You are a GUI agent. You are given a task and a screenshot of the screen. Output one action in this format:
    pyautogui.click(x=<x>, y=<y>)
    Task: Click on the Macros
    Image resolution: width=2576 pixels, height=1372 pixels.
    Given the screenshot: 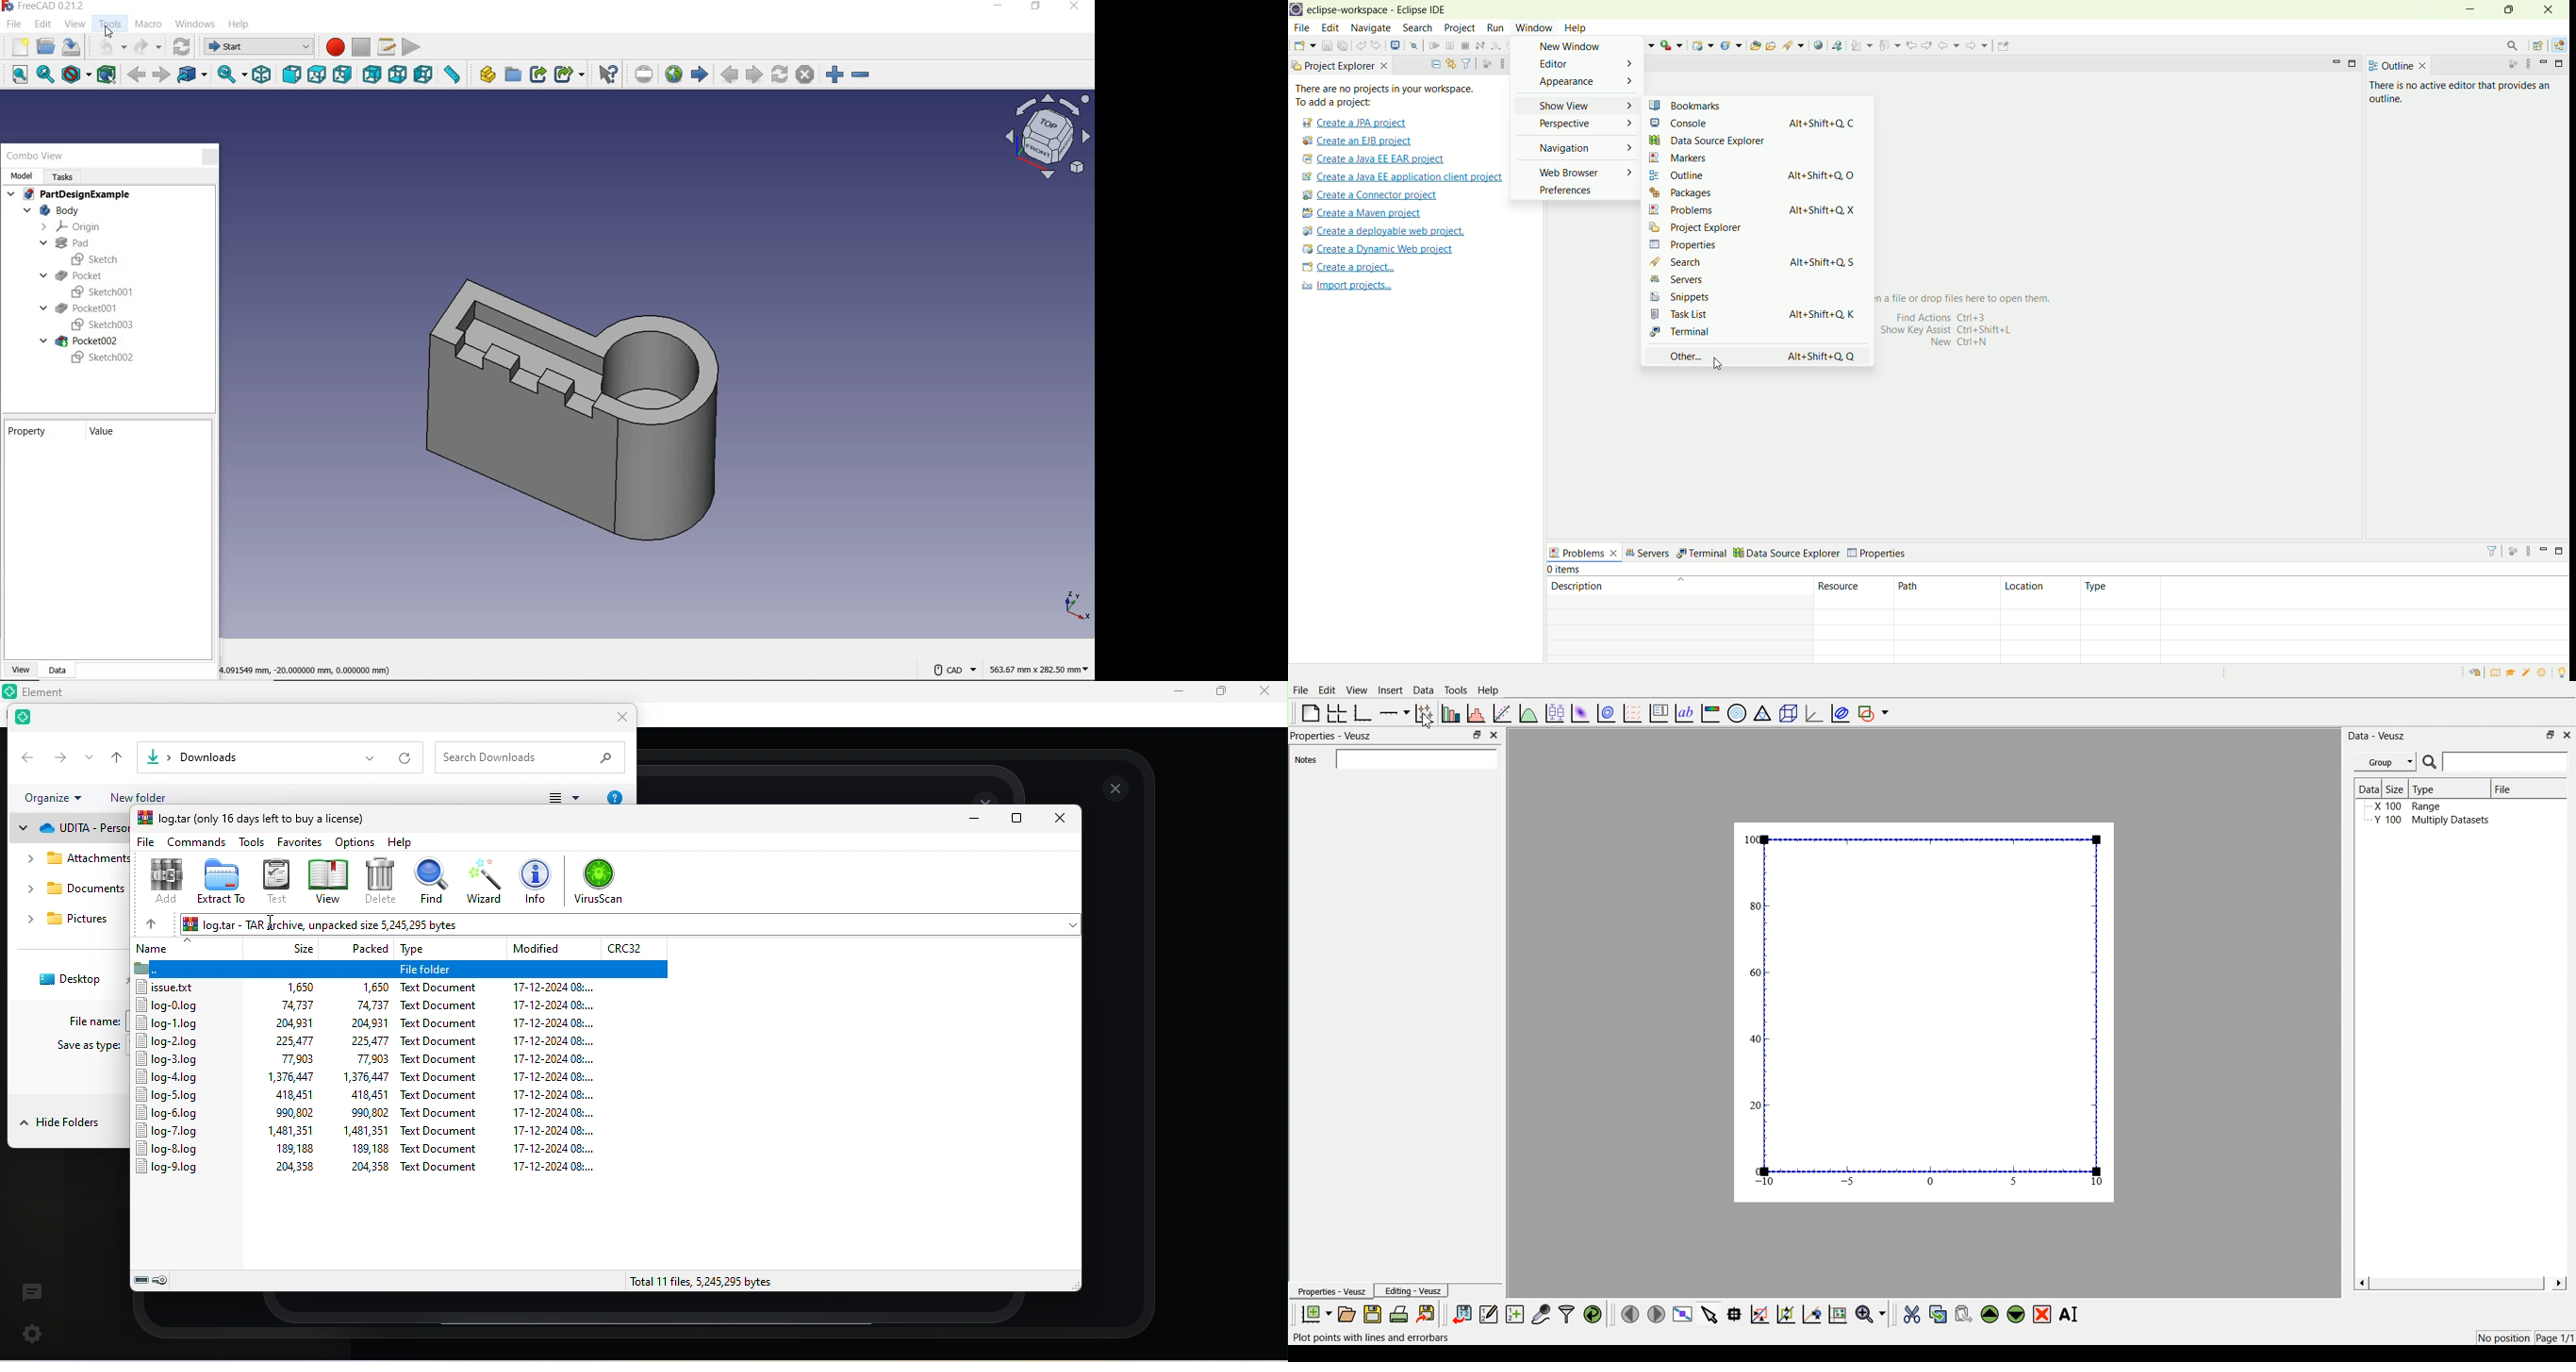 What is the action you would take?
    pyautogui.click(x=387, y=43)
    